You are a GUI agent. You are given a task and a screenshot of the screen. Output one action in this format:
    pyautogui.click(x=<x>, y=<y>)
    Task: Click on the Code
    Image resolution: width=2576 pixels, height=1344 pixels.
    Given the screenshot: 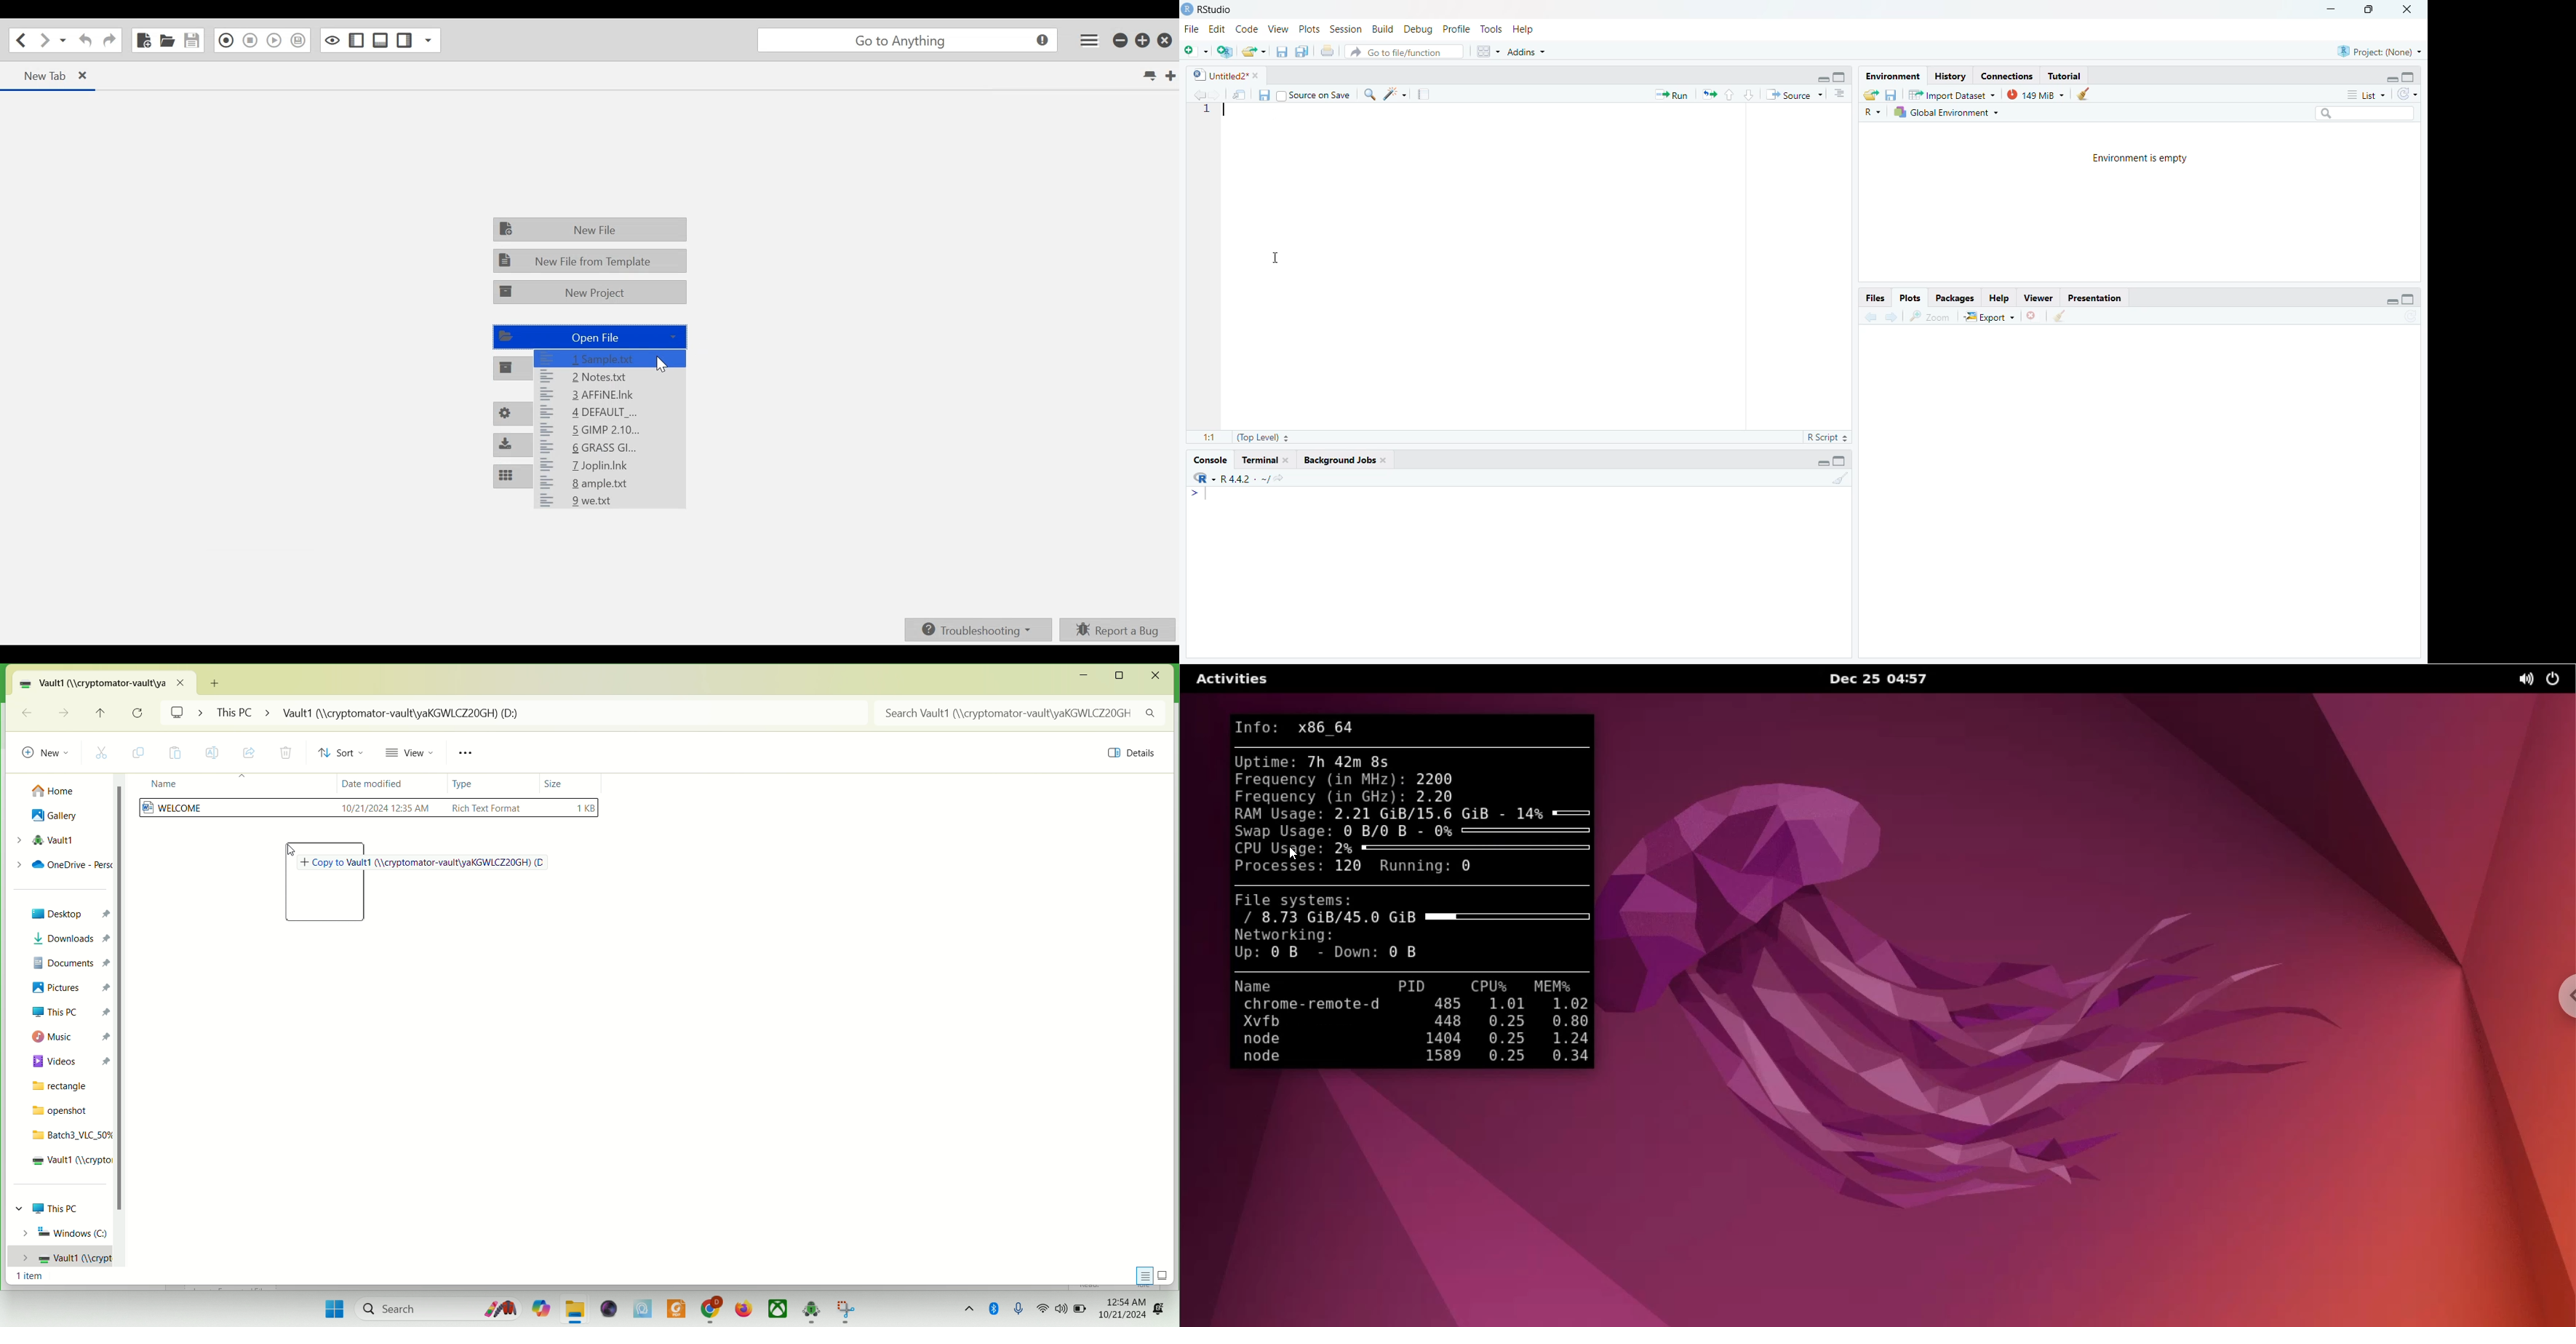 What is the action you would take?
    pyautogui.click(x=1248, y=30)
    